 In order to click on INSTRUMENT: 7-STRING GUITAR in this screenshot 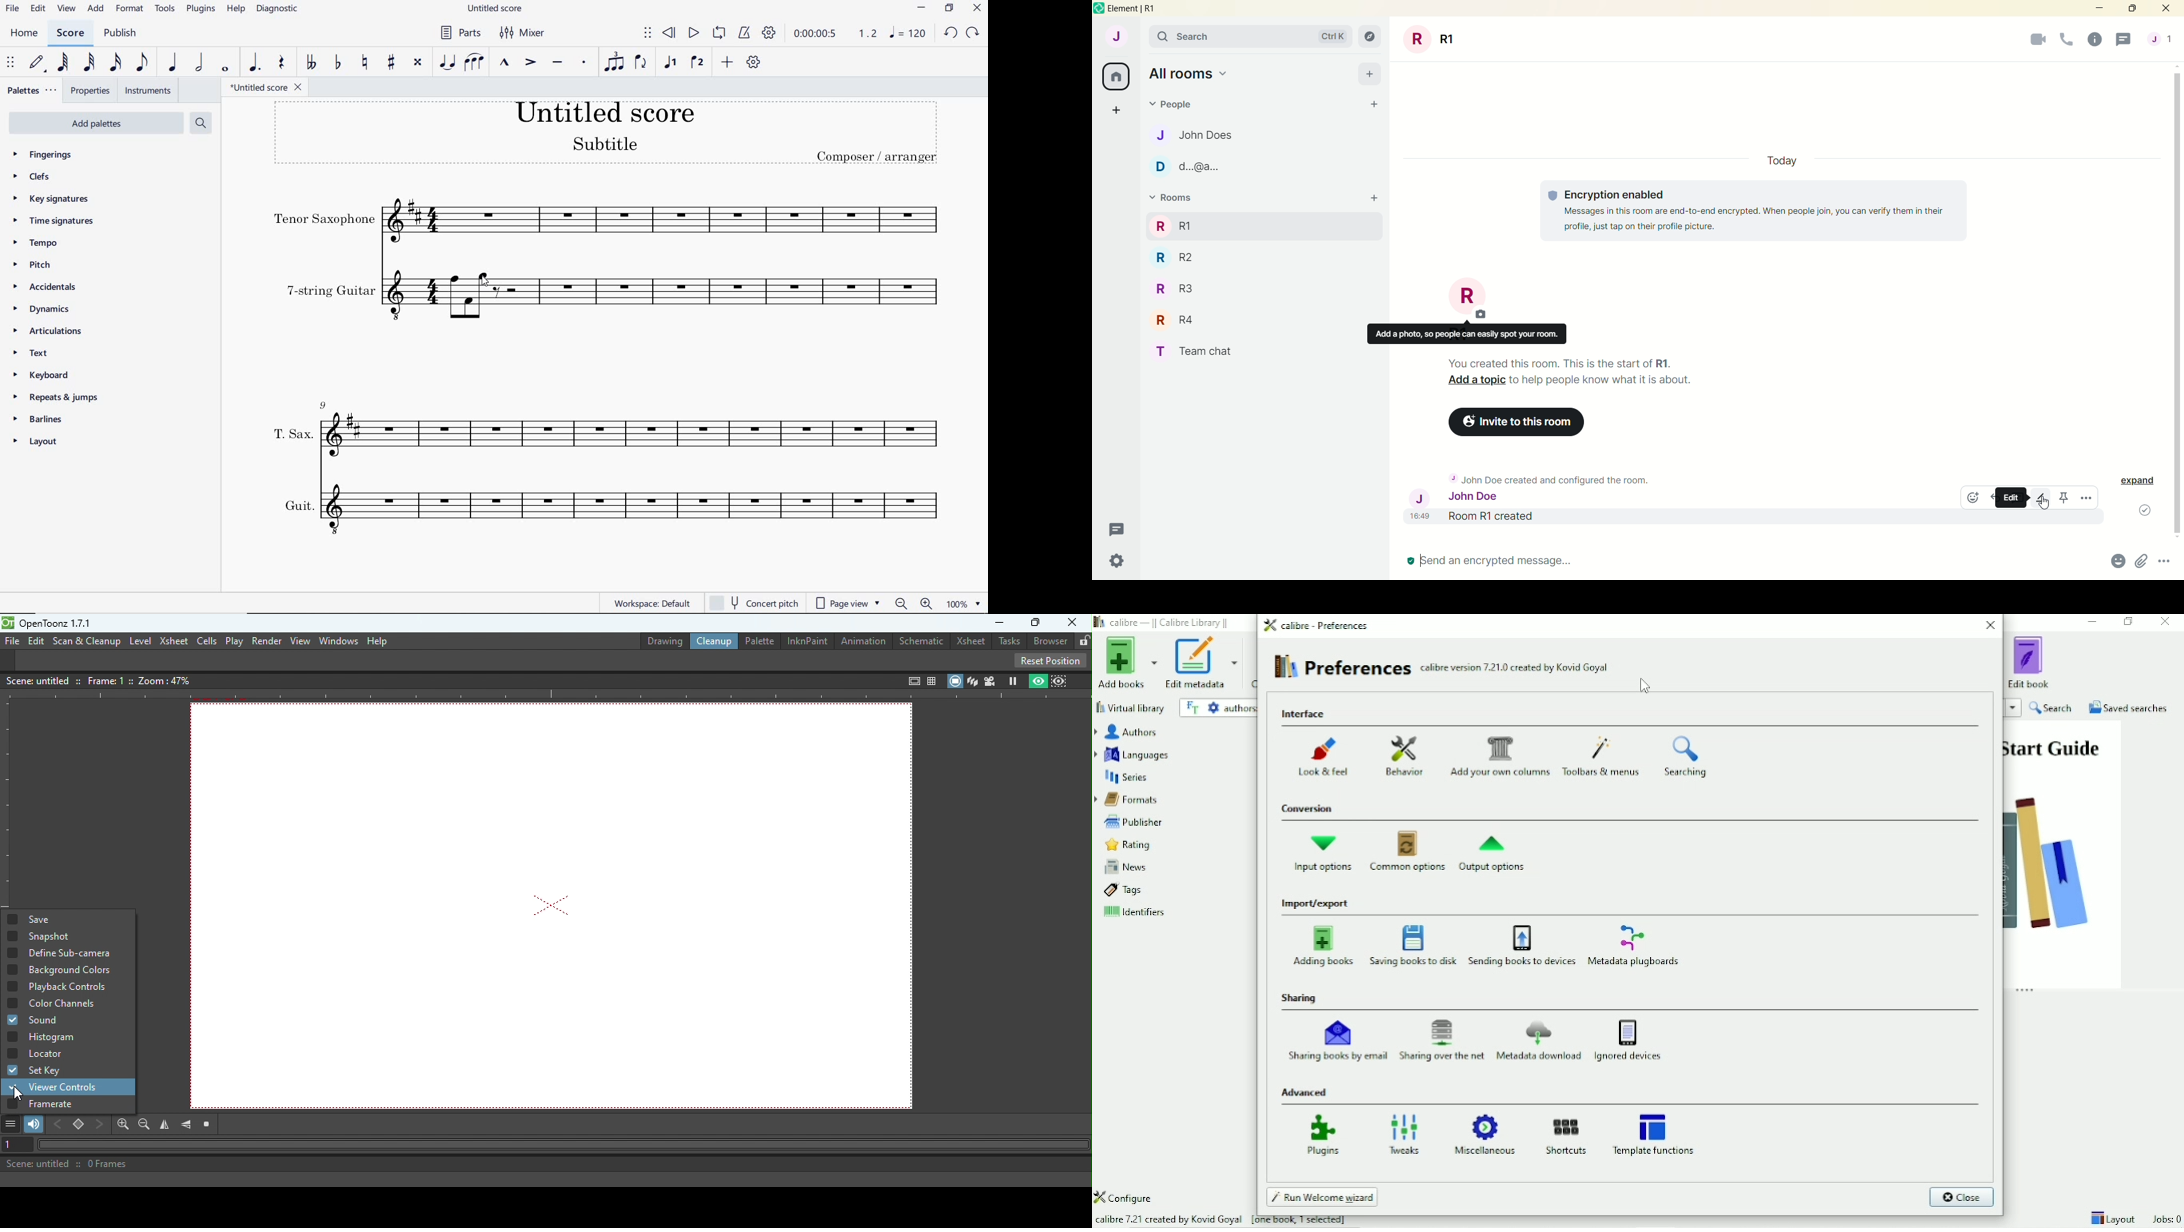, I will do `click(610, 296)`.